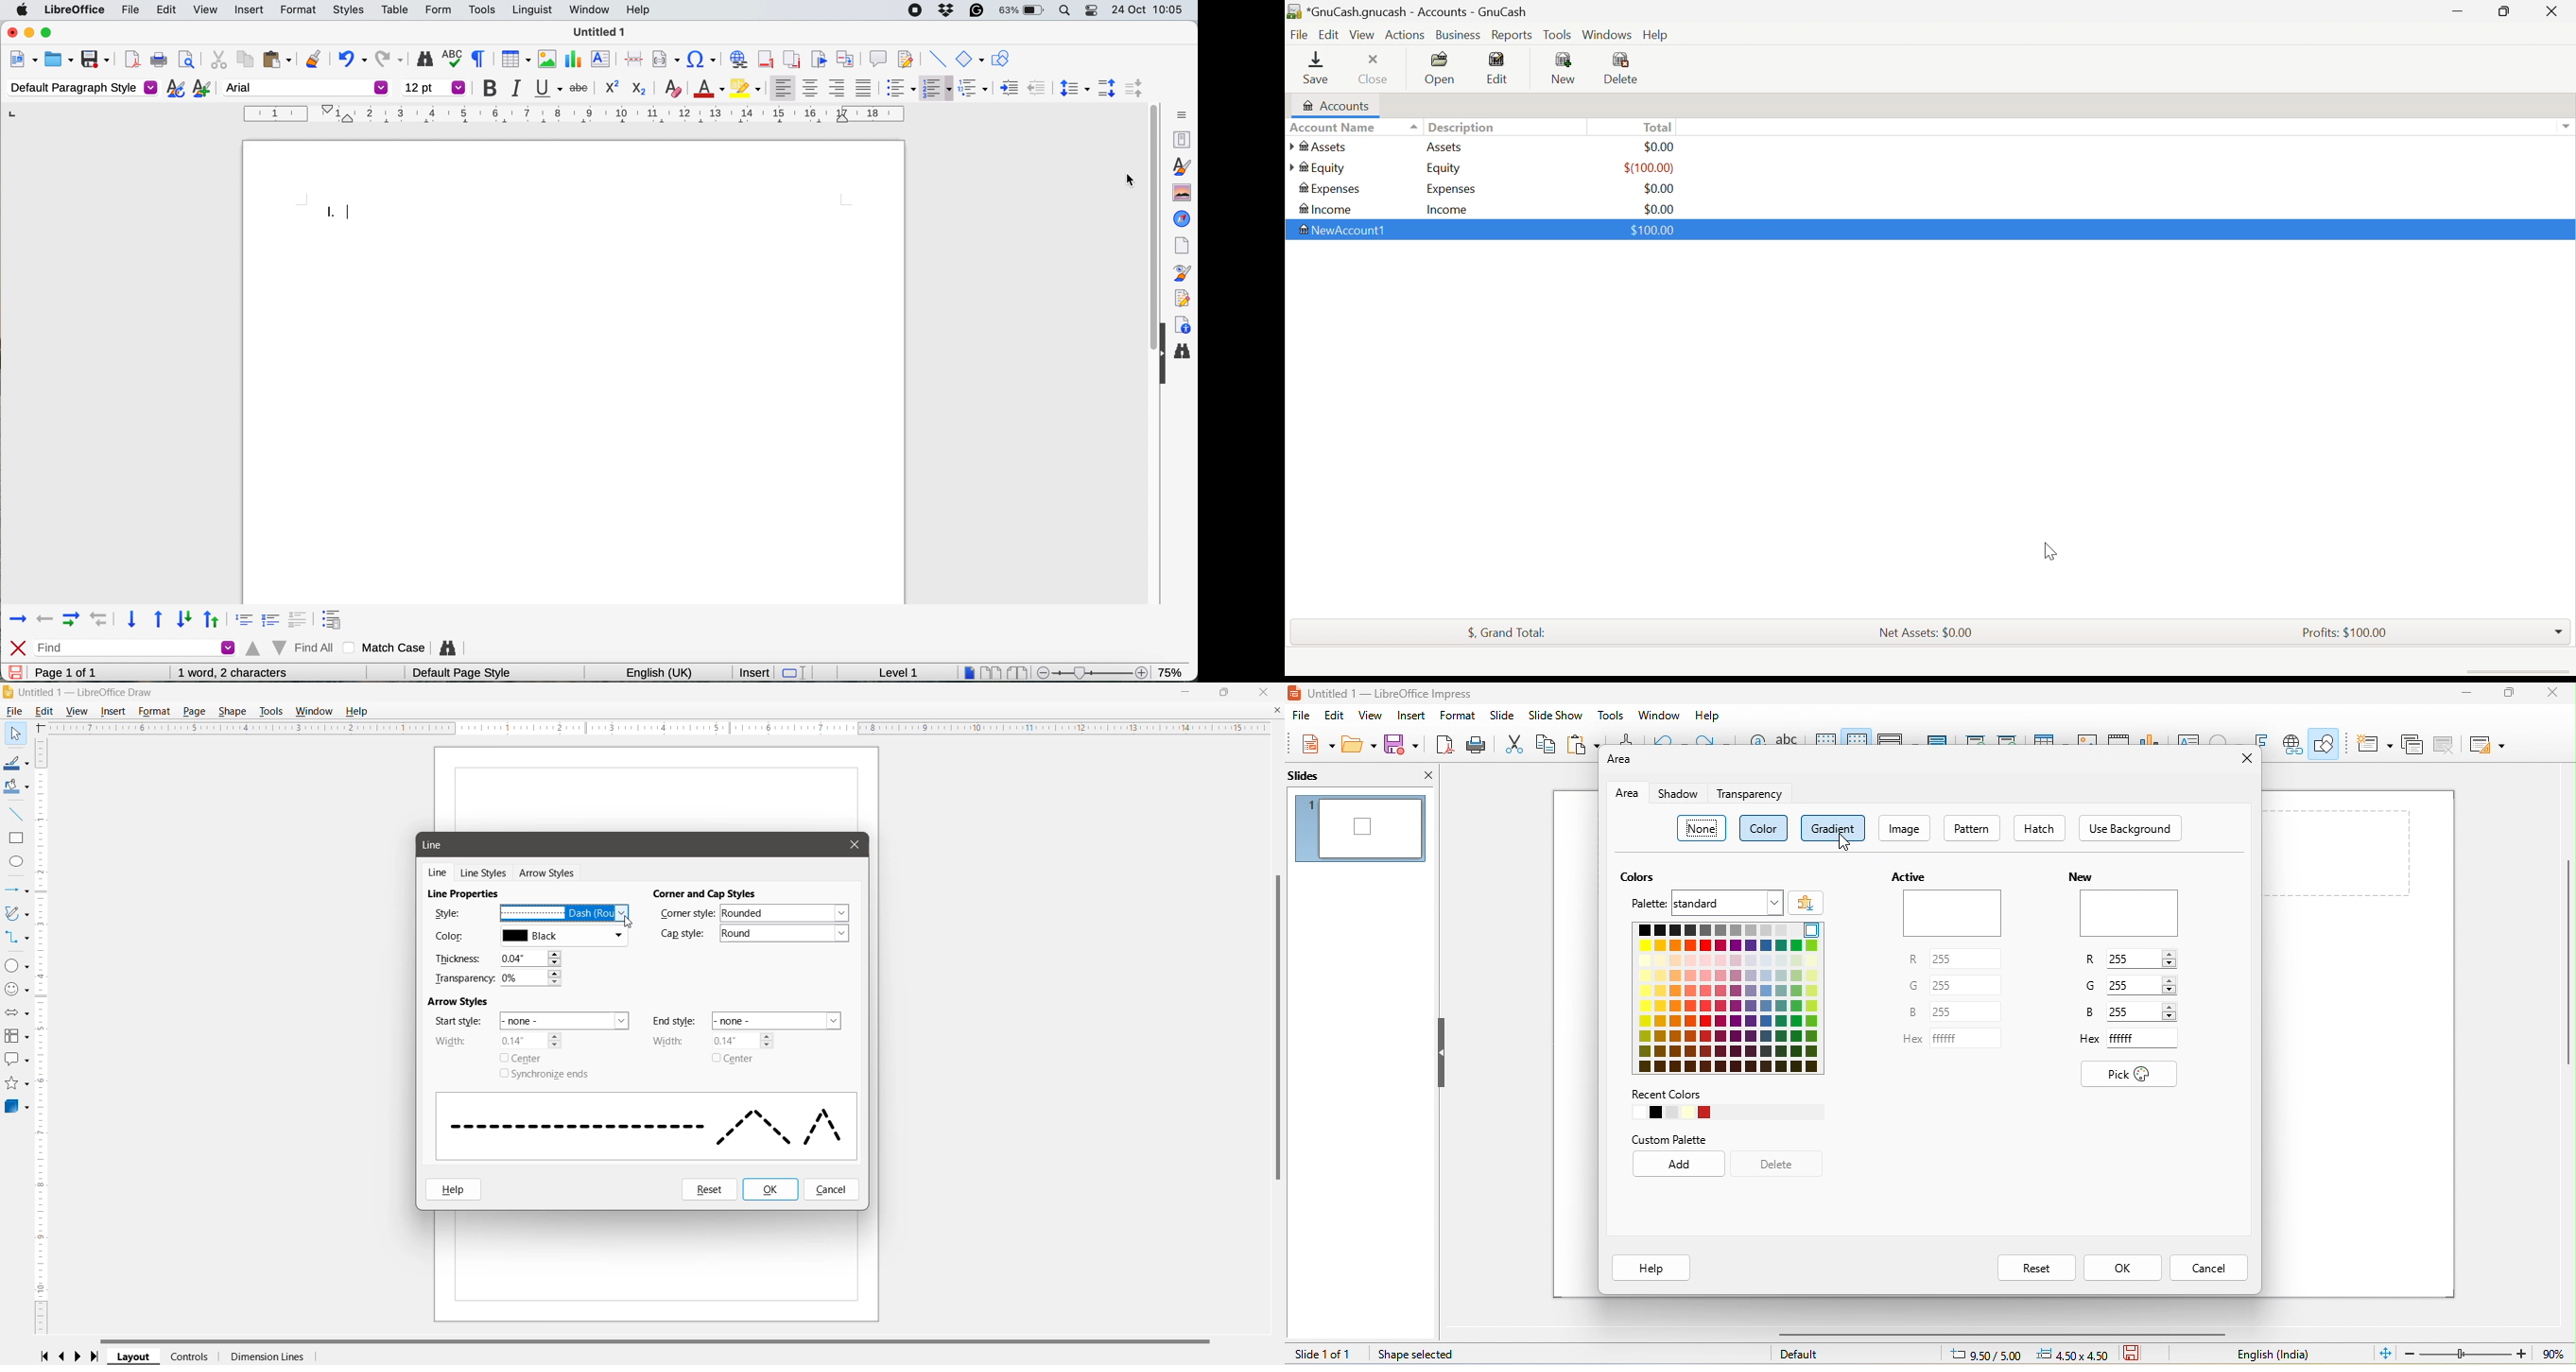 This screenshot has width=2576, height=1372. I want to click on format, so click(1455, 716).